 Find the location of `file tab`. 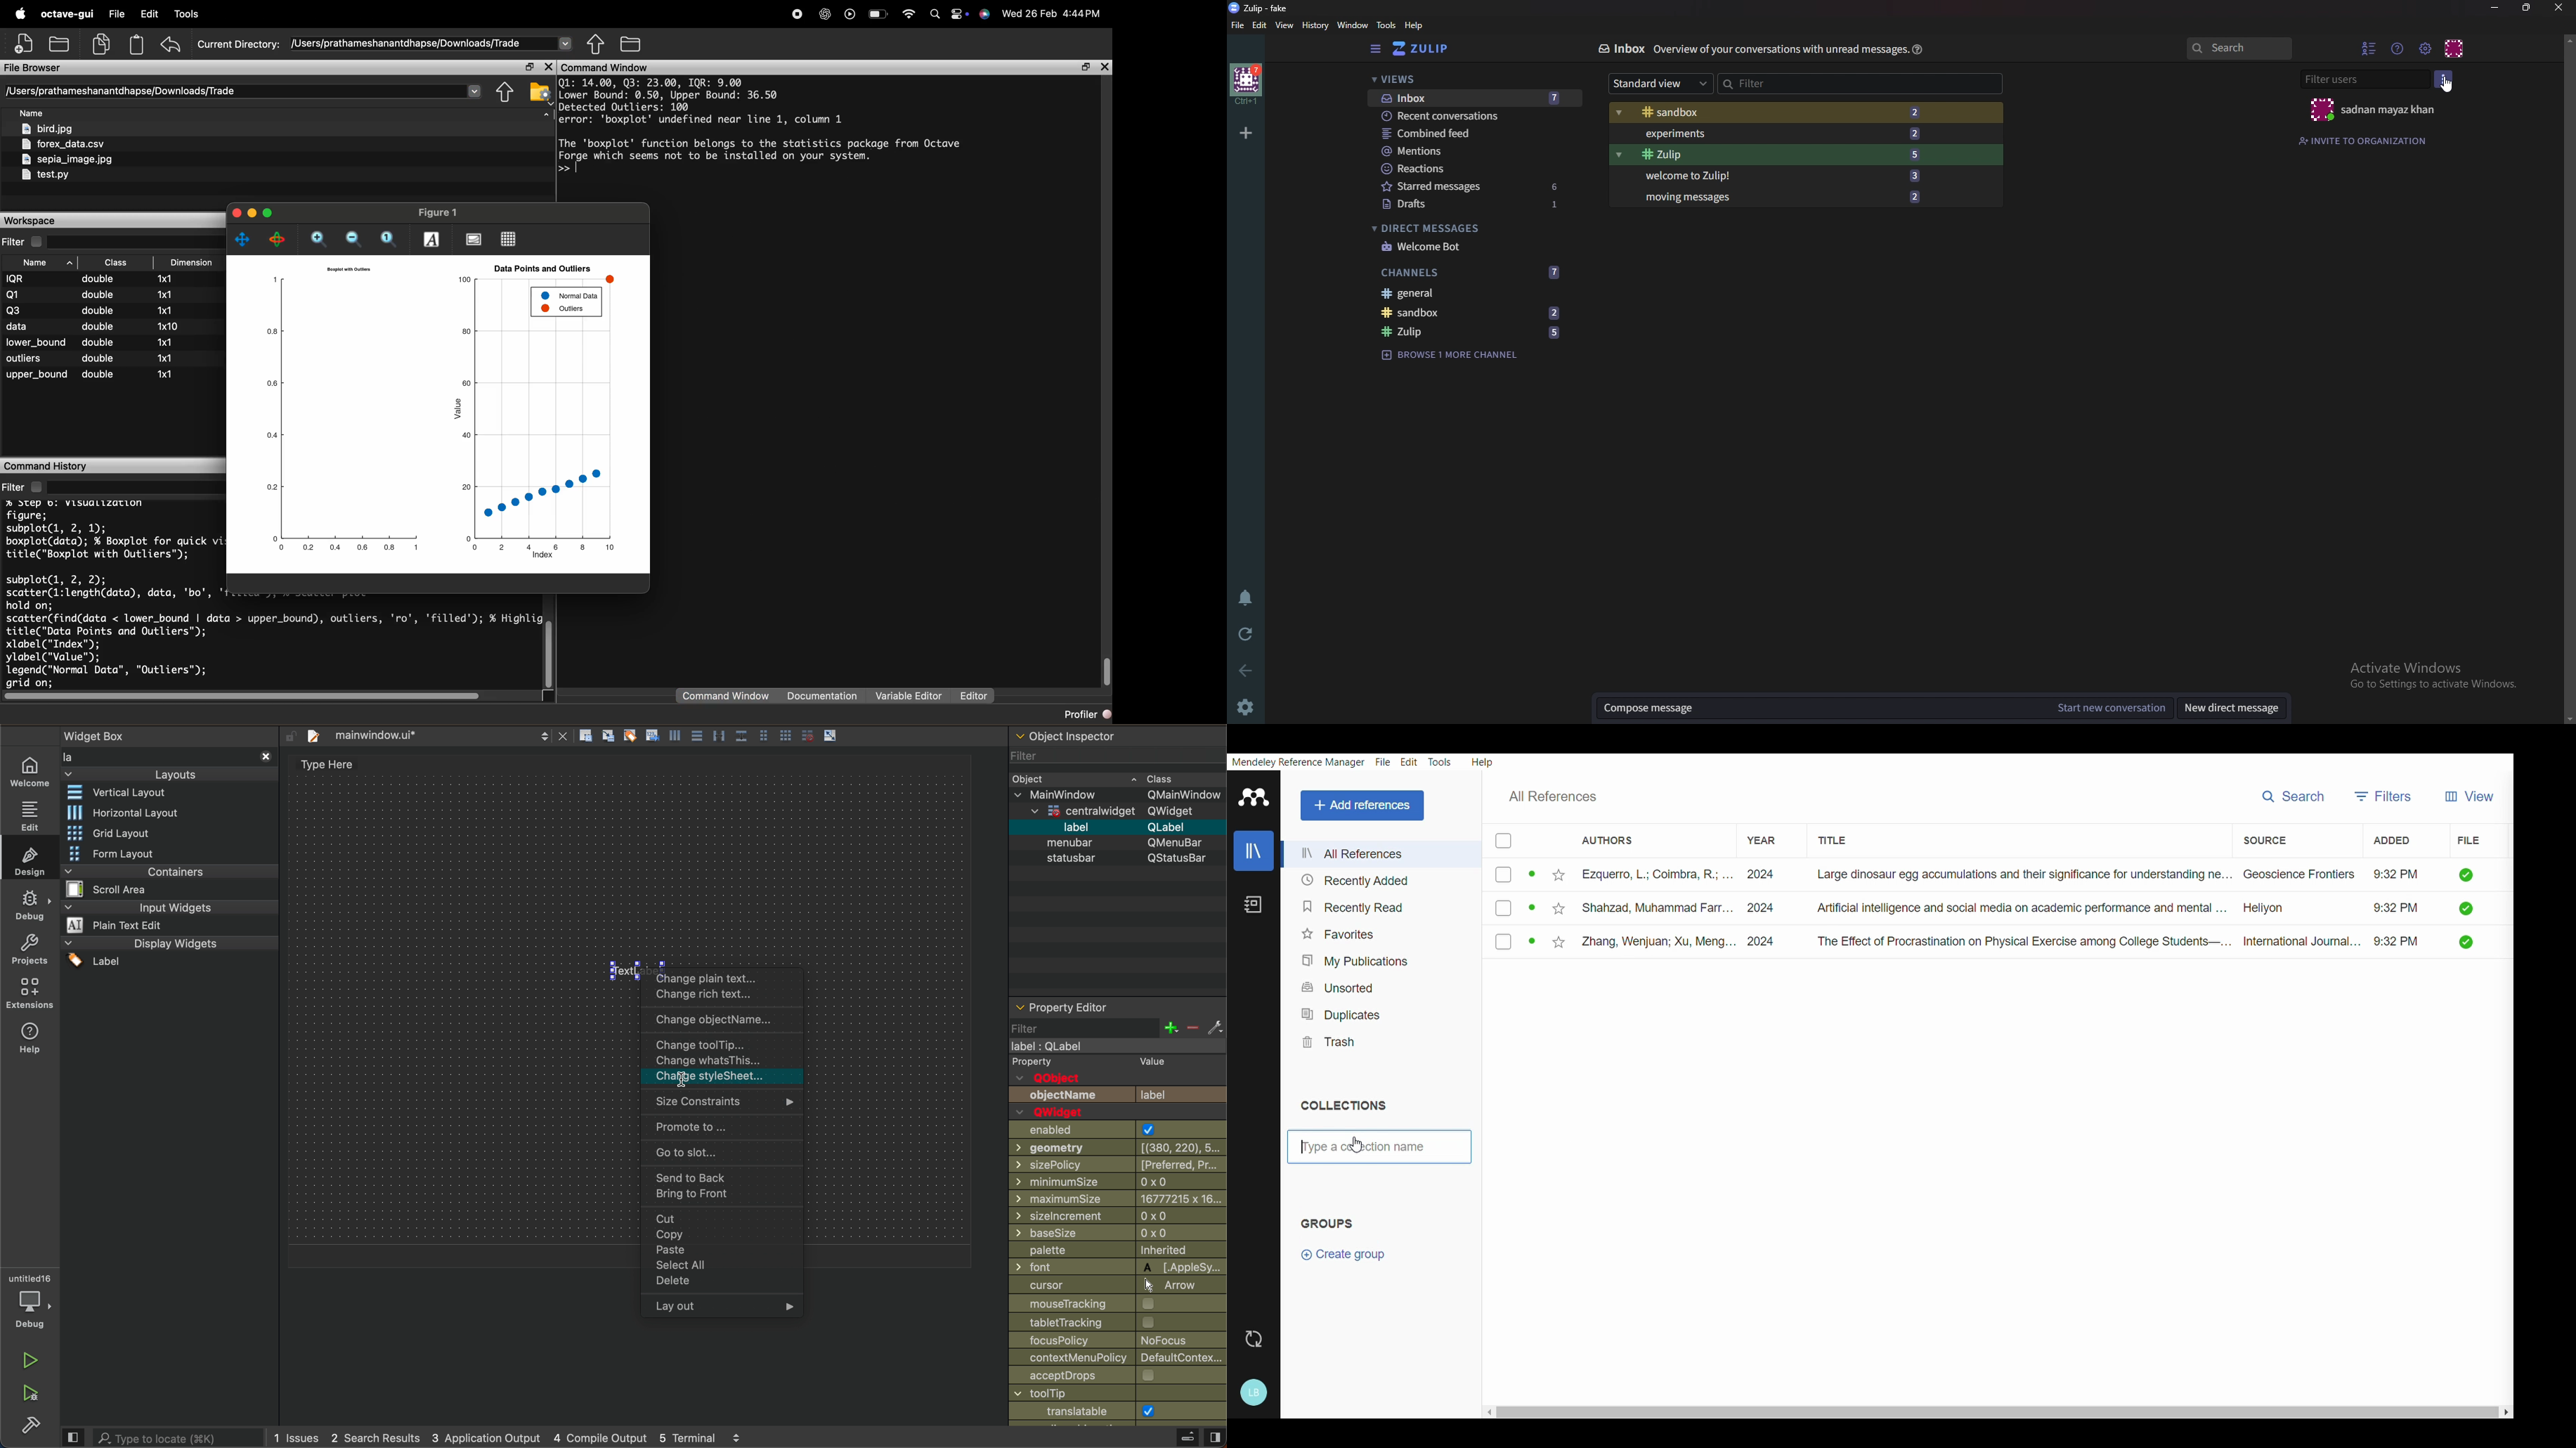

file tab is located at coordinates (438, 734).